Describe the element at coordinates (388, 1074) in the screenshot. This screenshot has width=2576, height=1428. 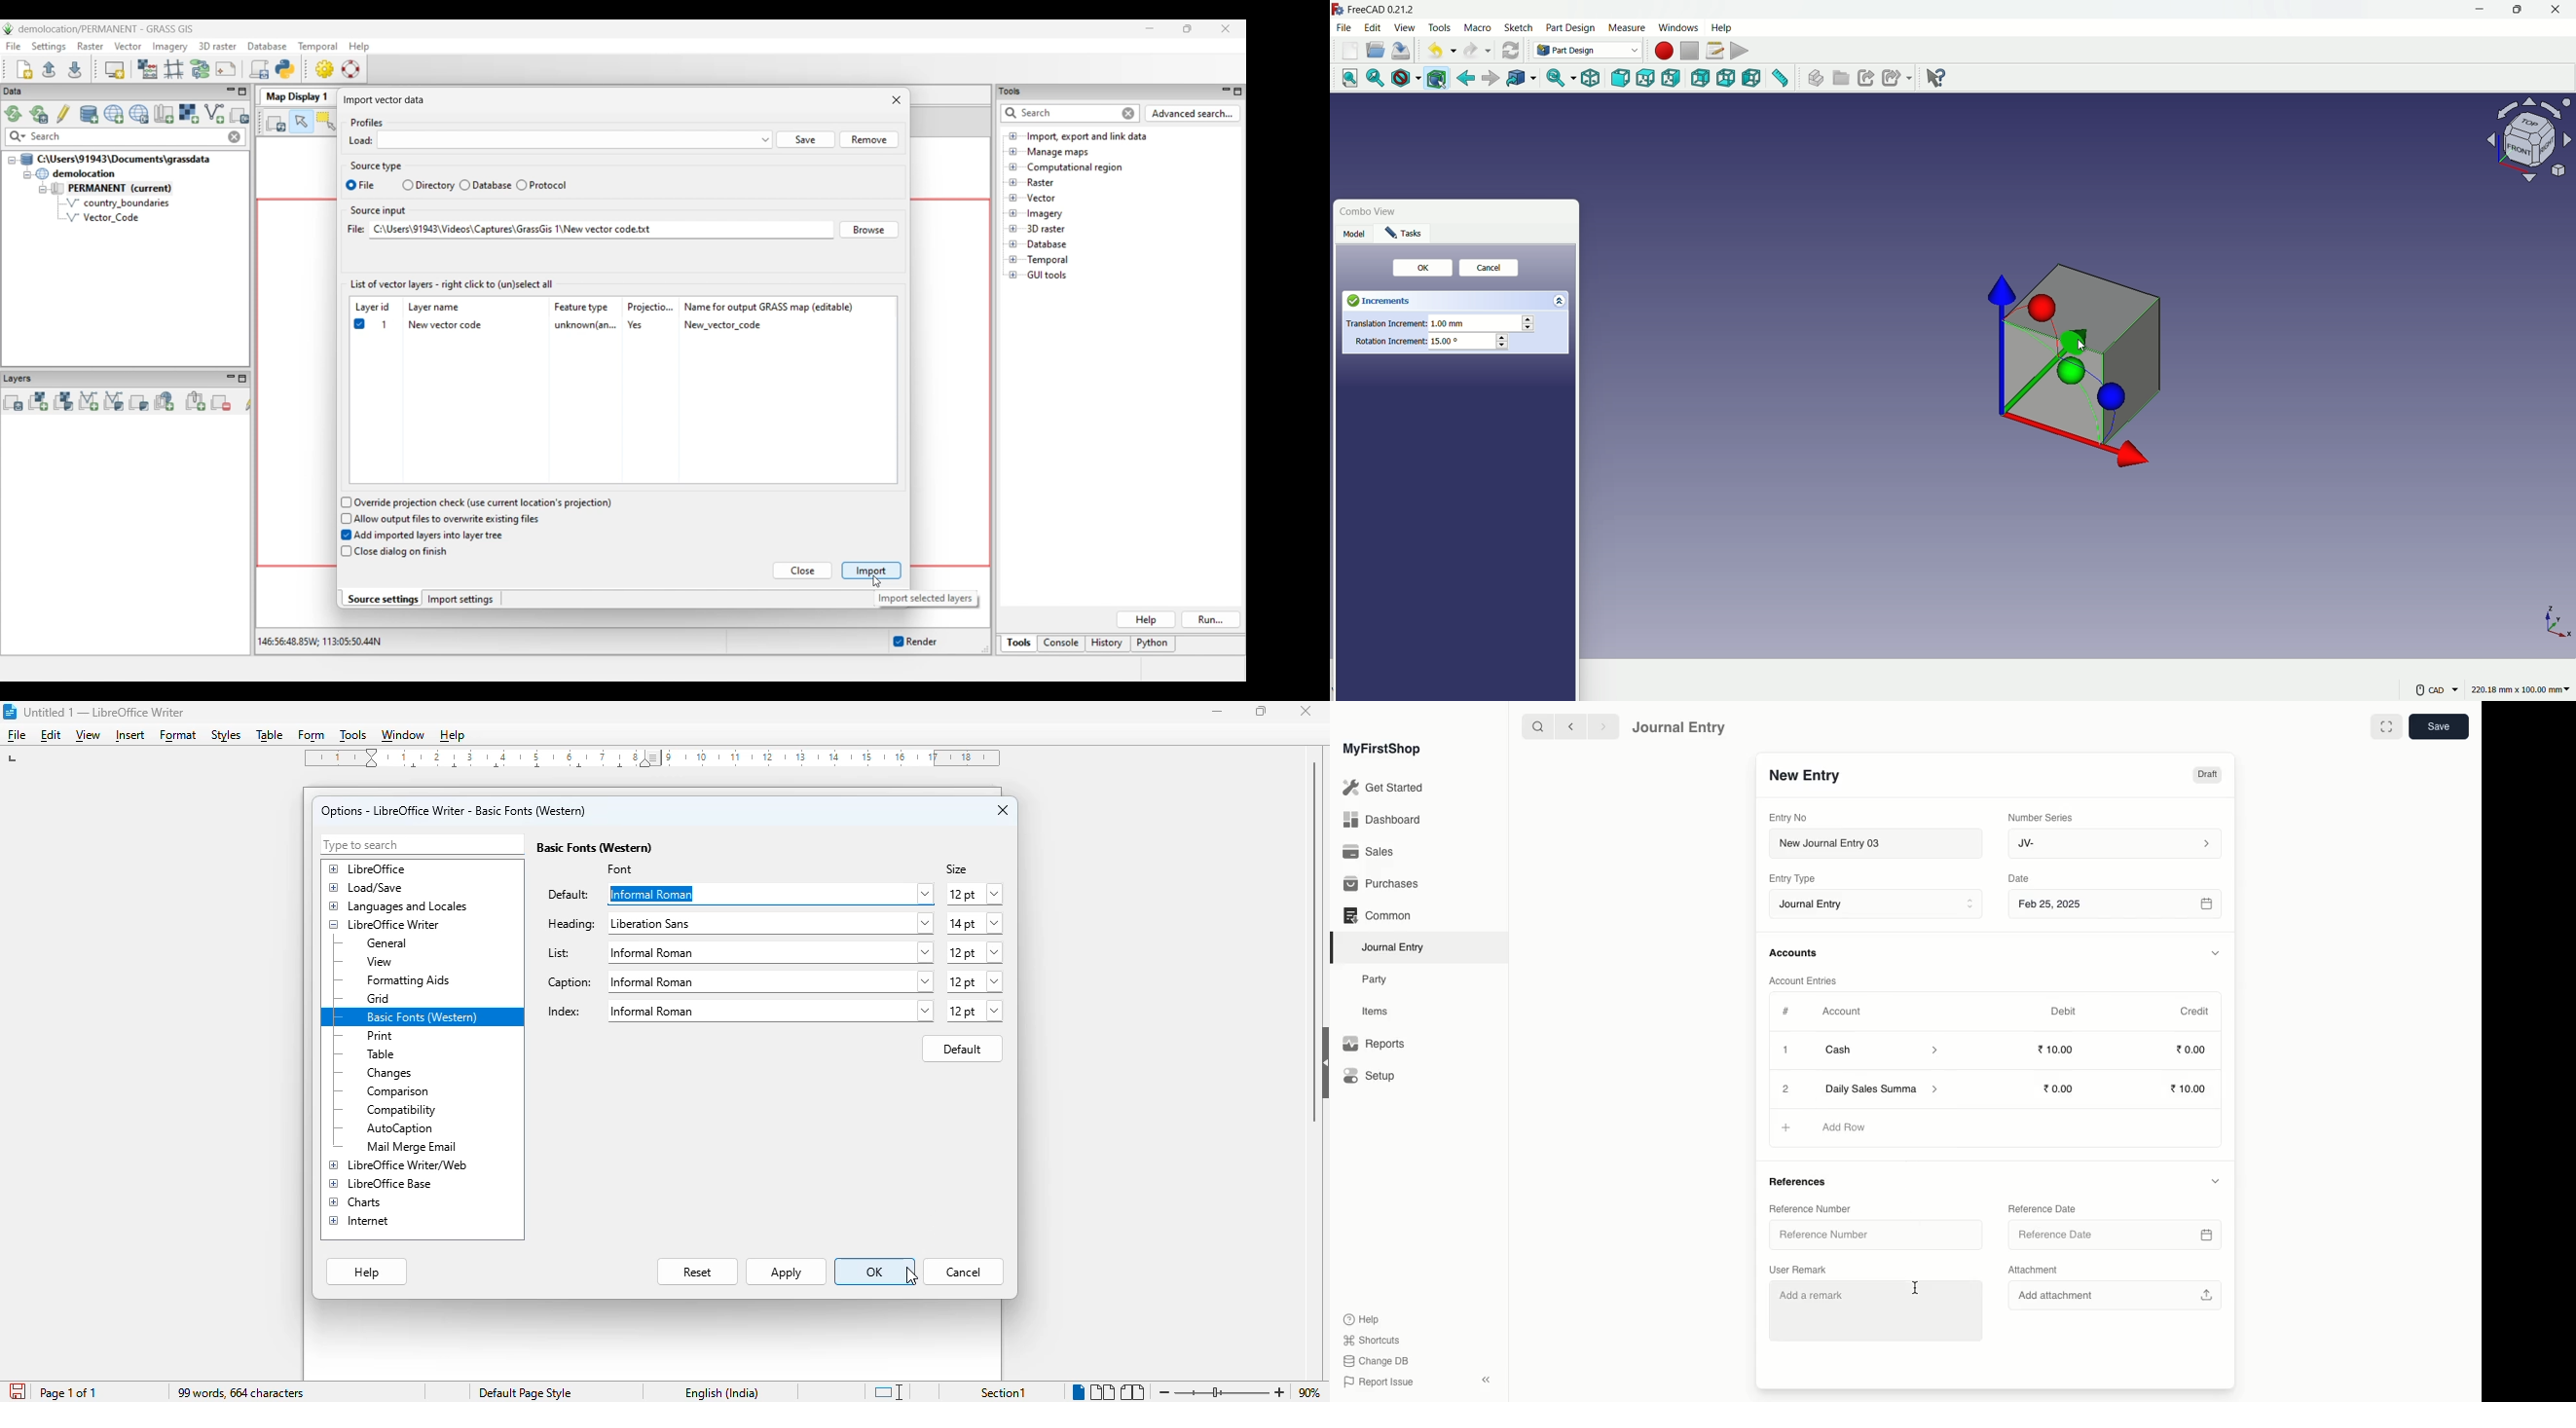
I see `changes` at that location.